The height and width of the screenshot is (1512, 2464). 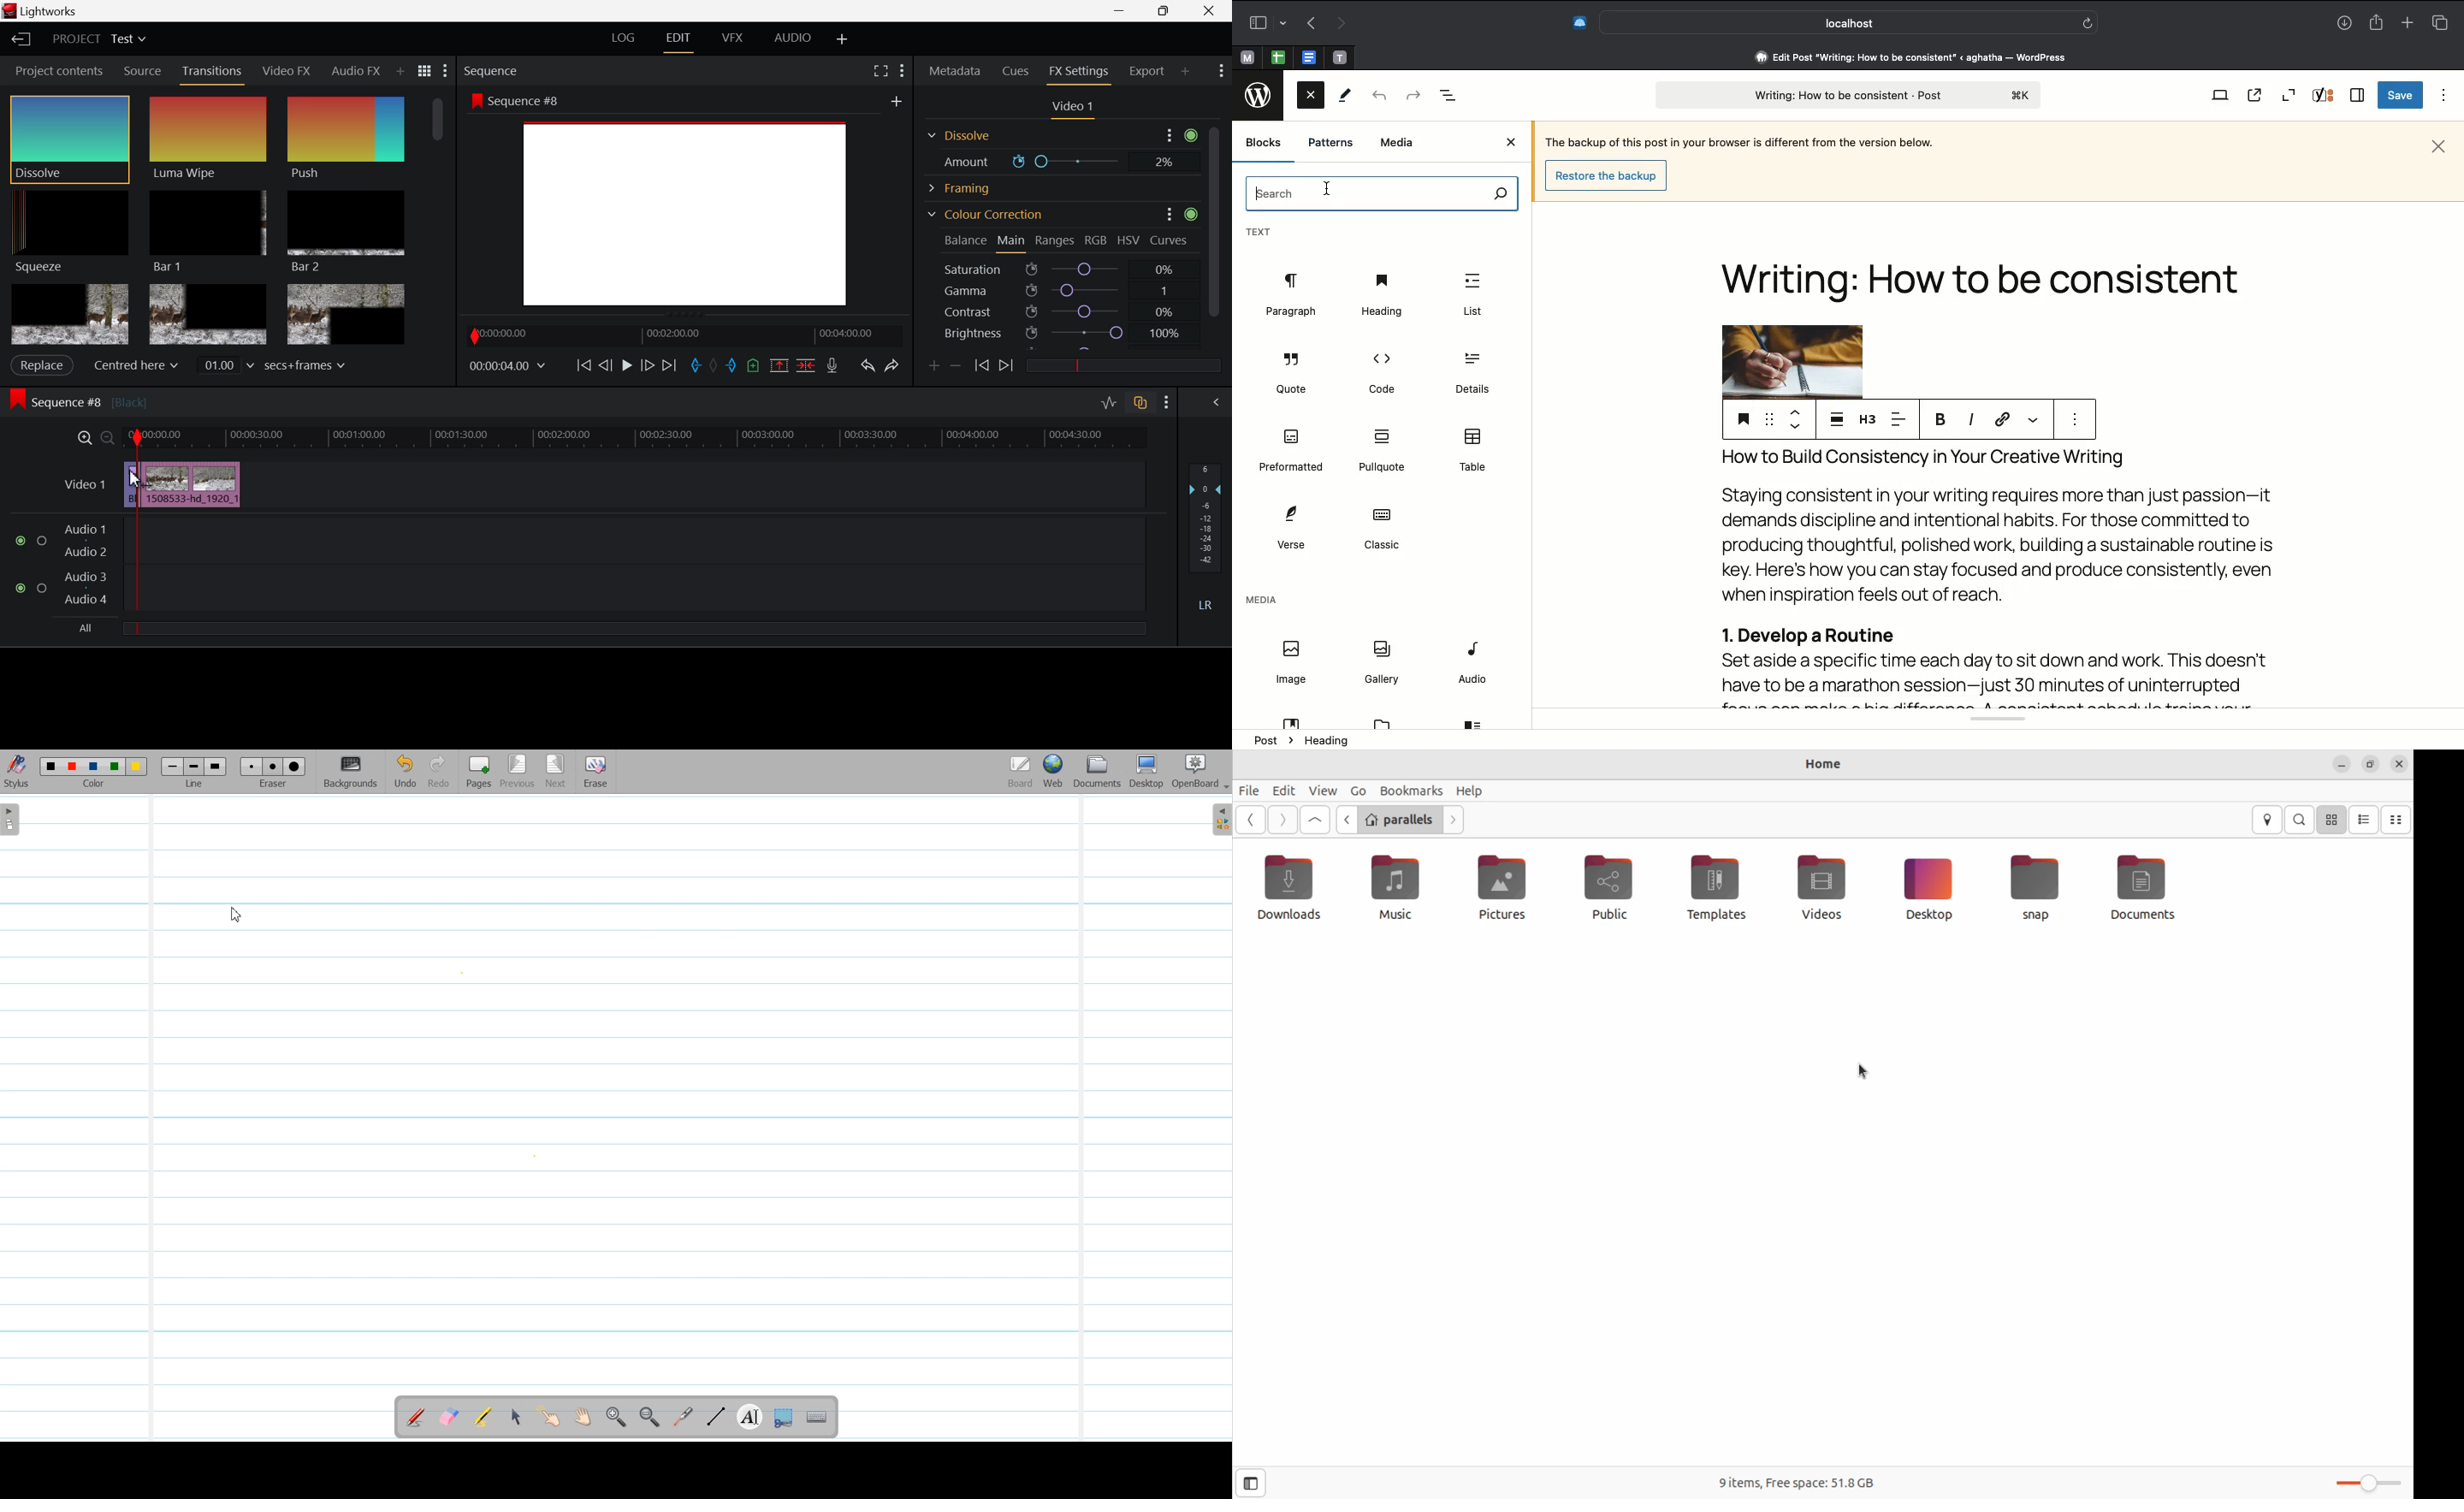 I want to click on VFX Layout, so click(x=735, y=39).